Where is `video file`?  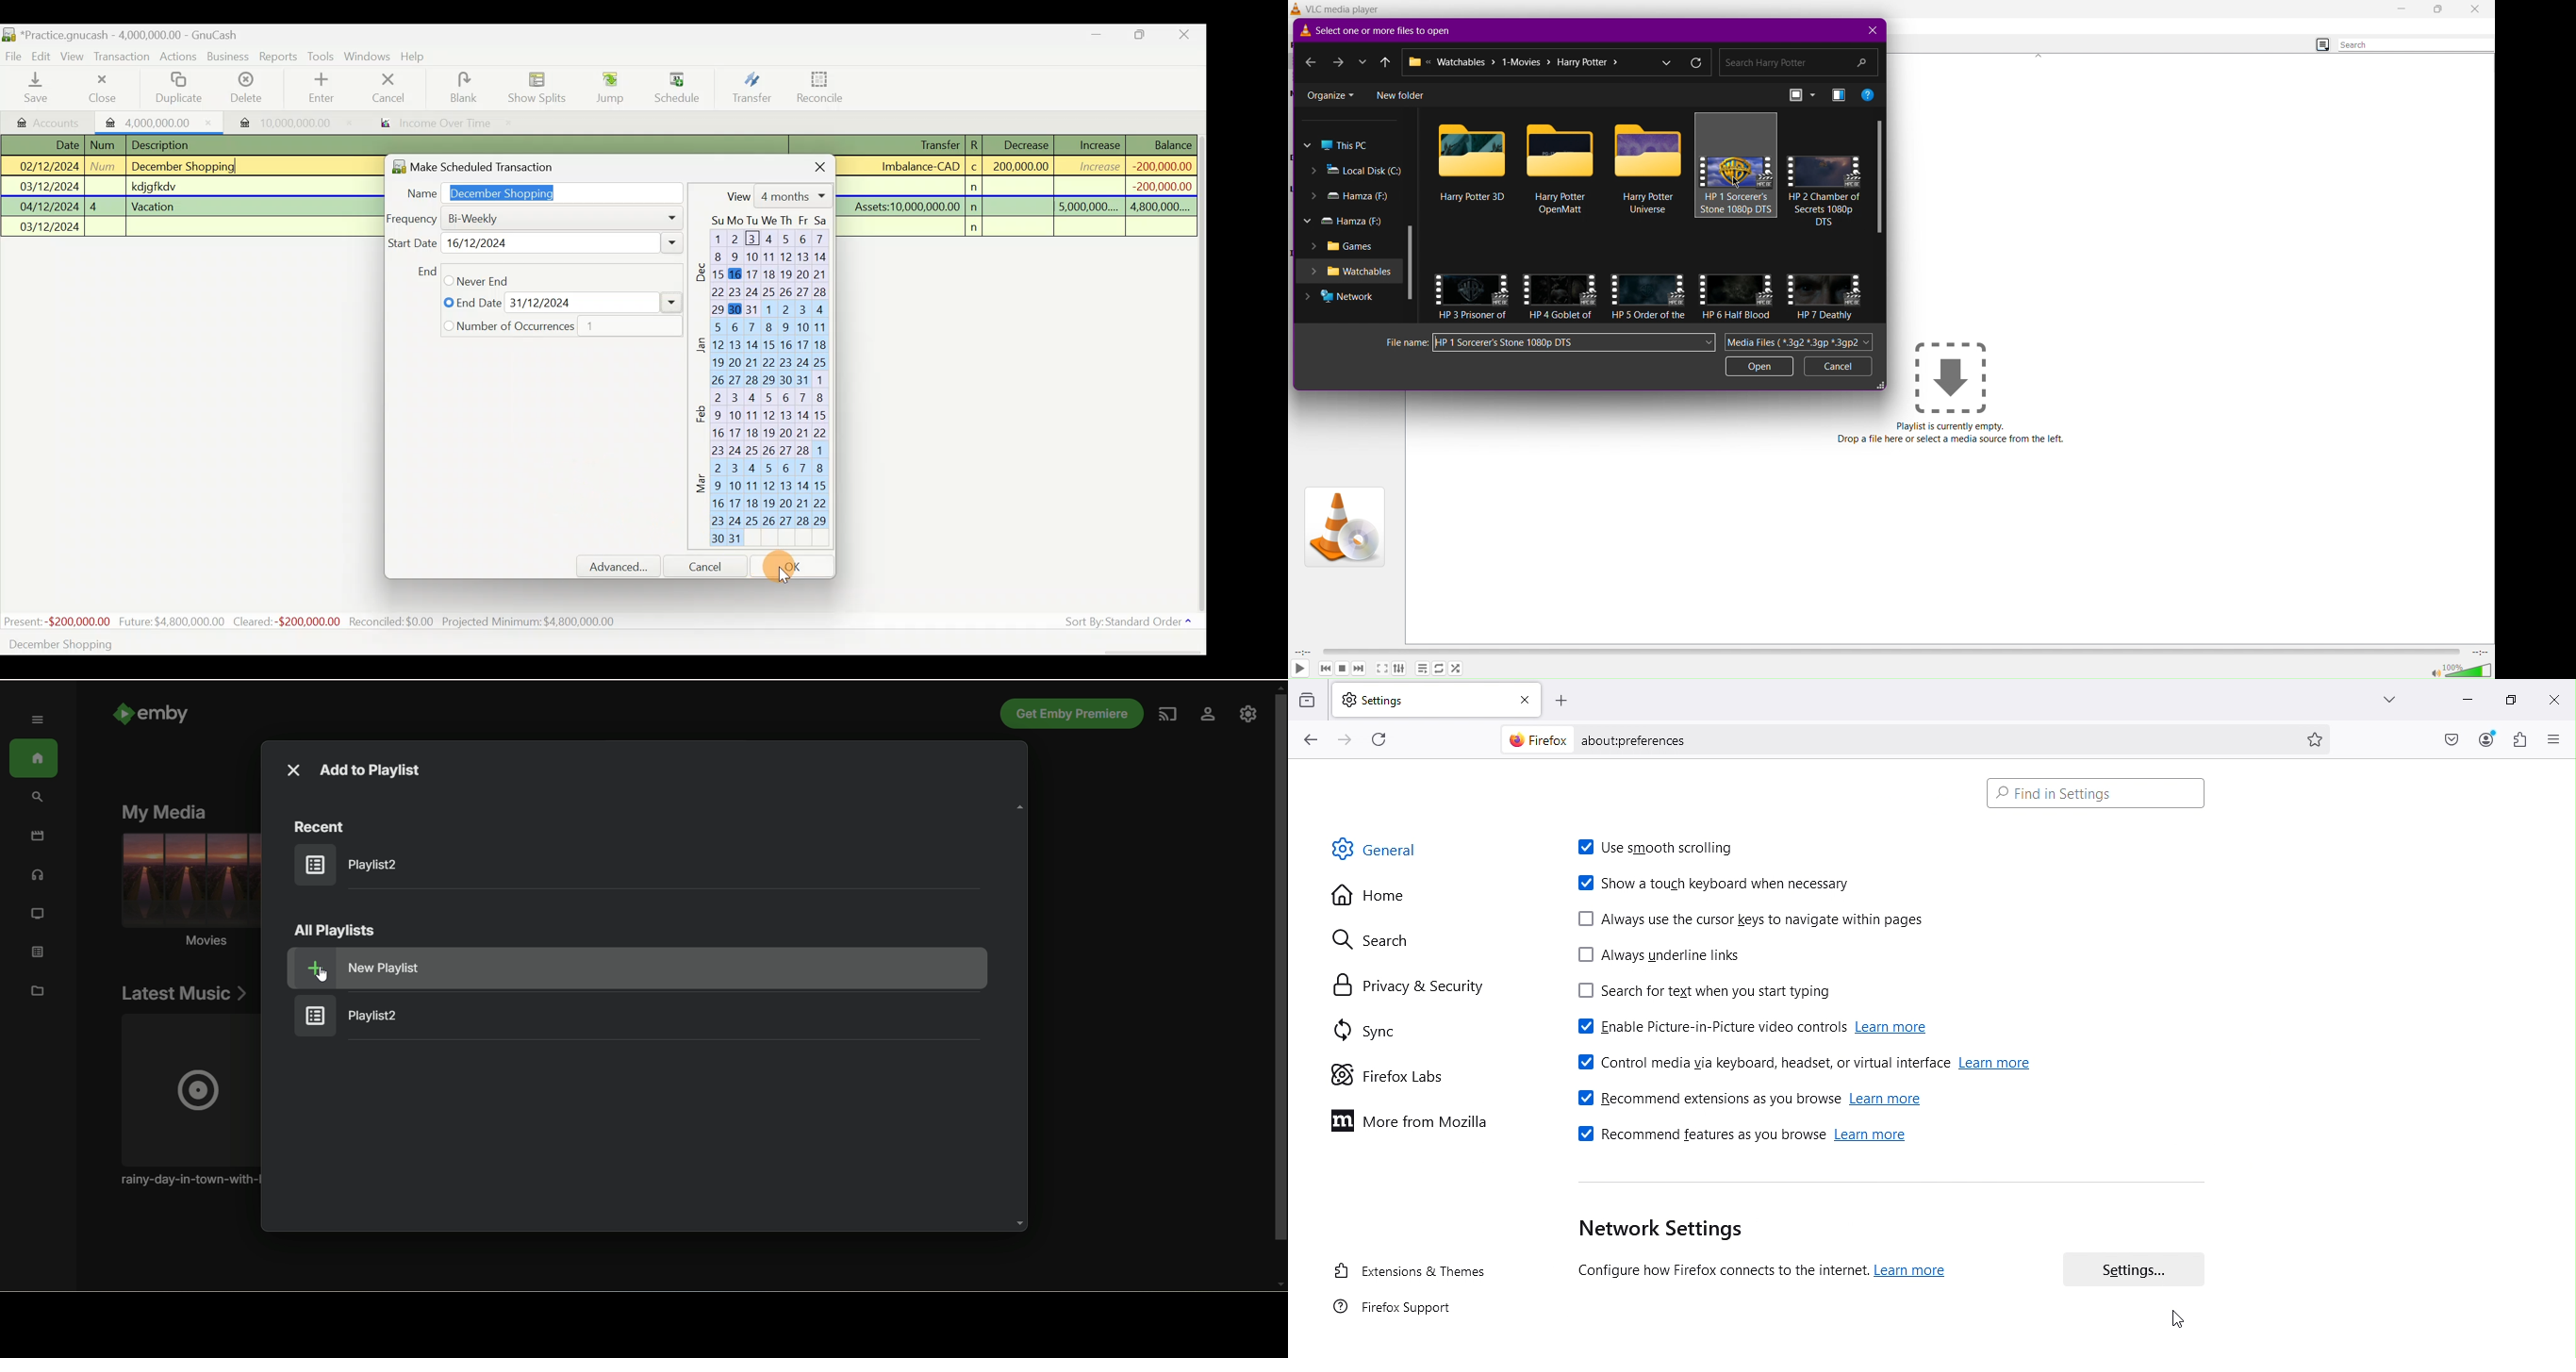 video file is located at coordinates (1472, 149).